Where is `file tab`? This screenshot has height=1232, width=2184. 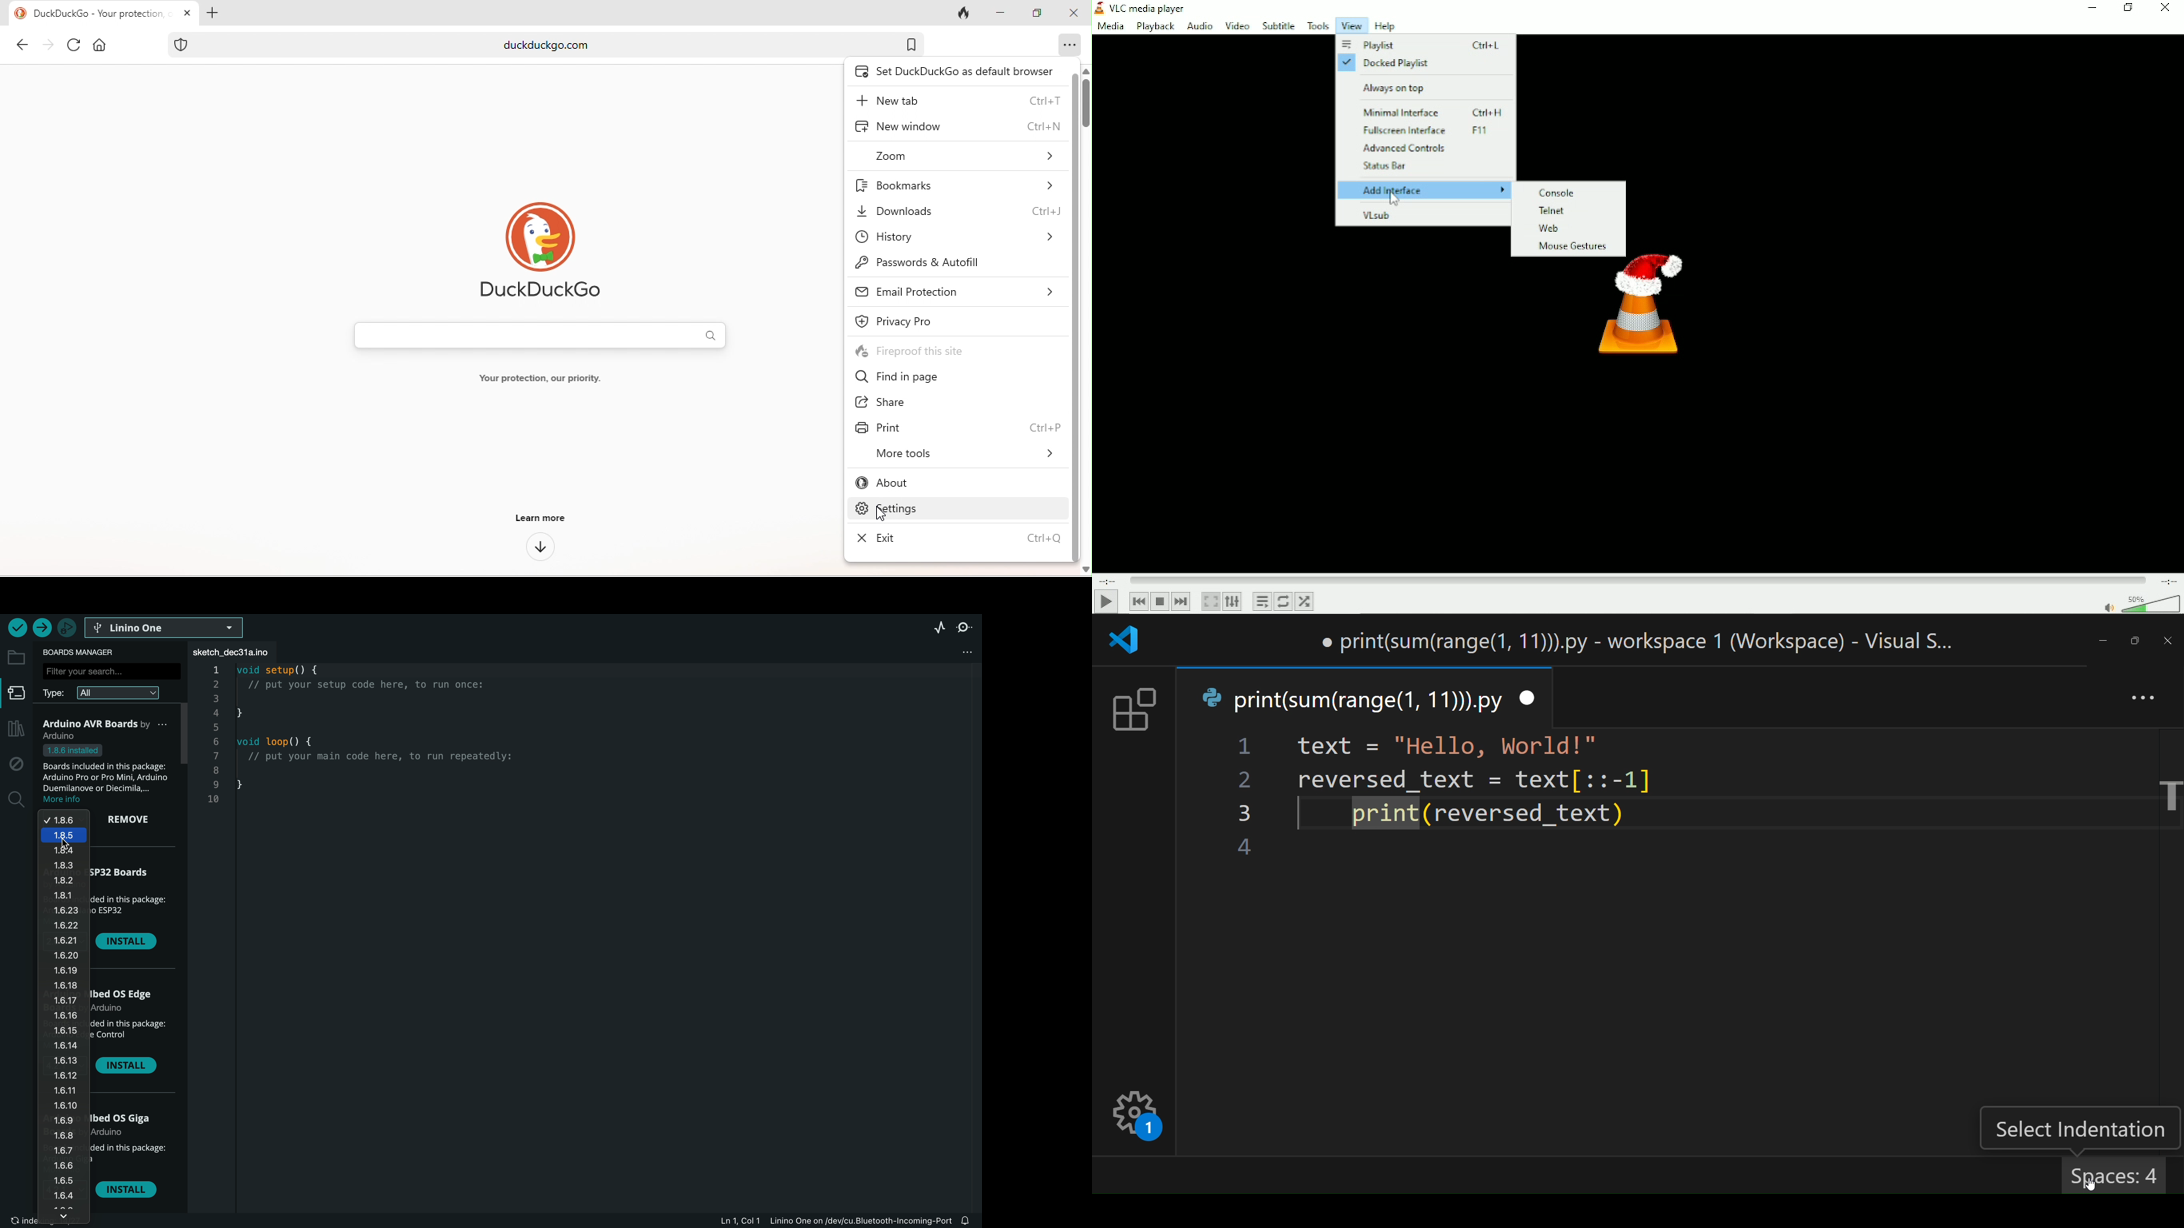
file tab is located at coordinates (238, 652).